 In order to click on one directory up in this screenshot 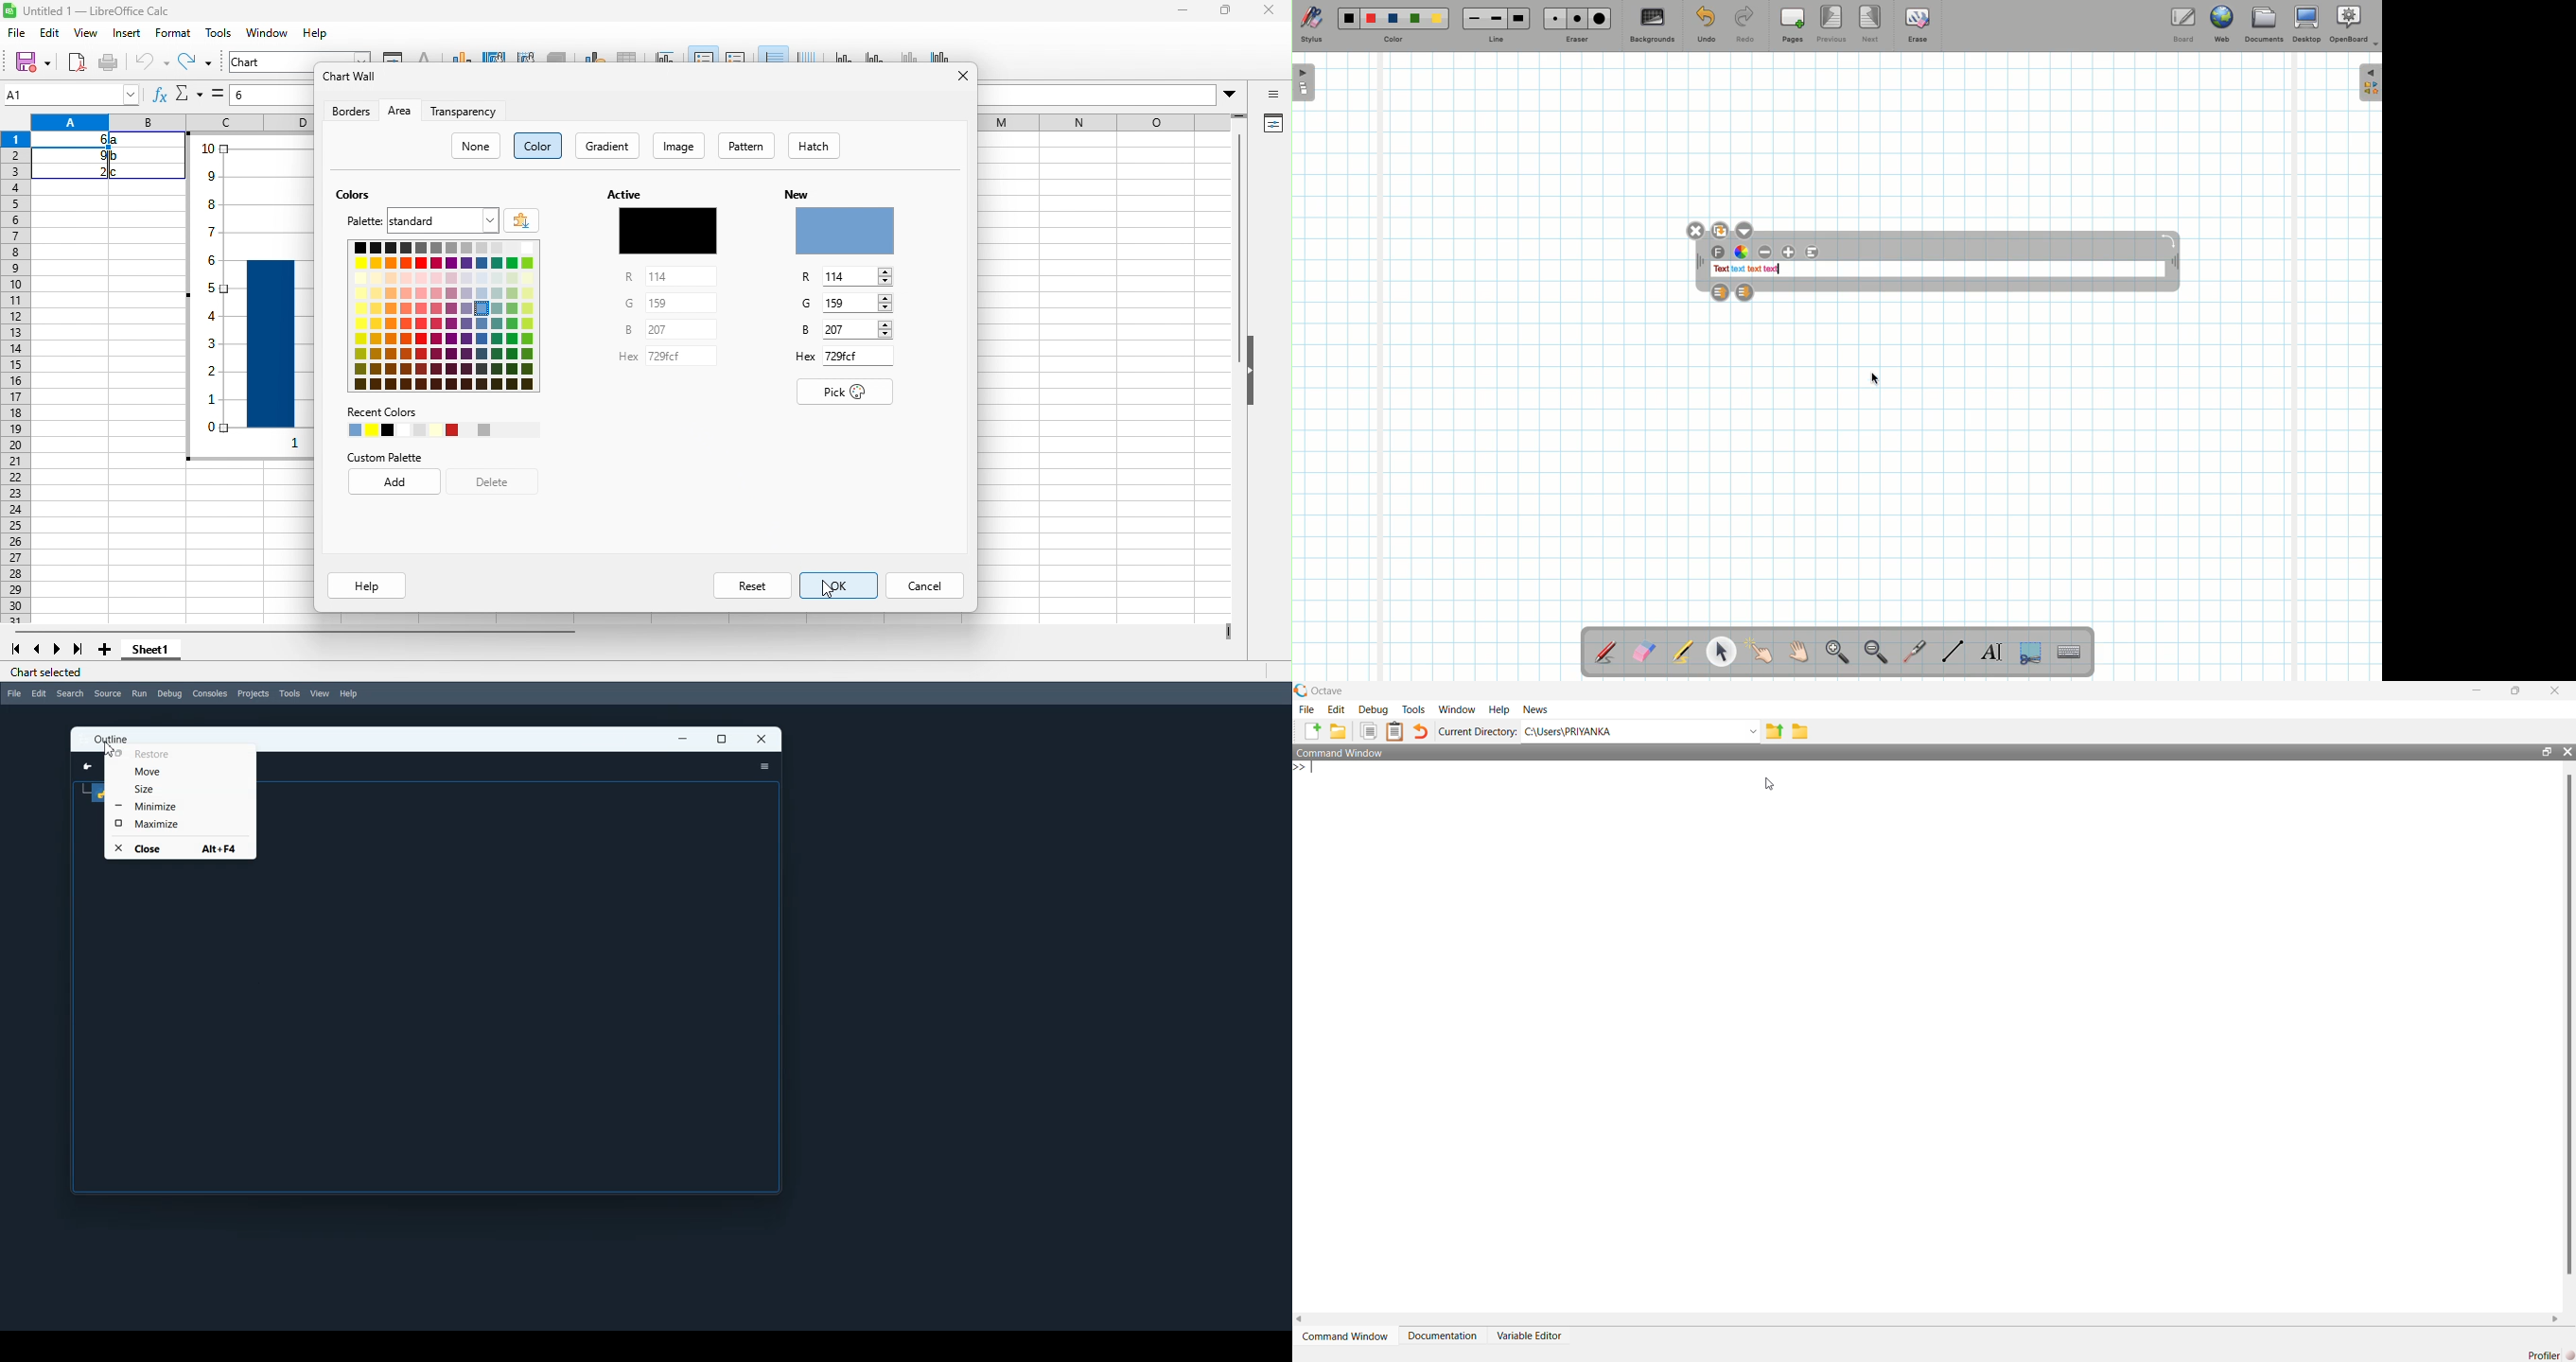, I will do `click(1773, 731)`.